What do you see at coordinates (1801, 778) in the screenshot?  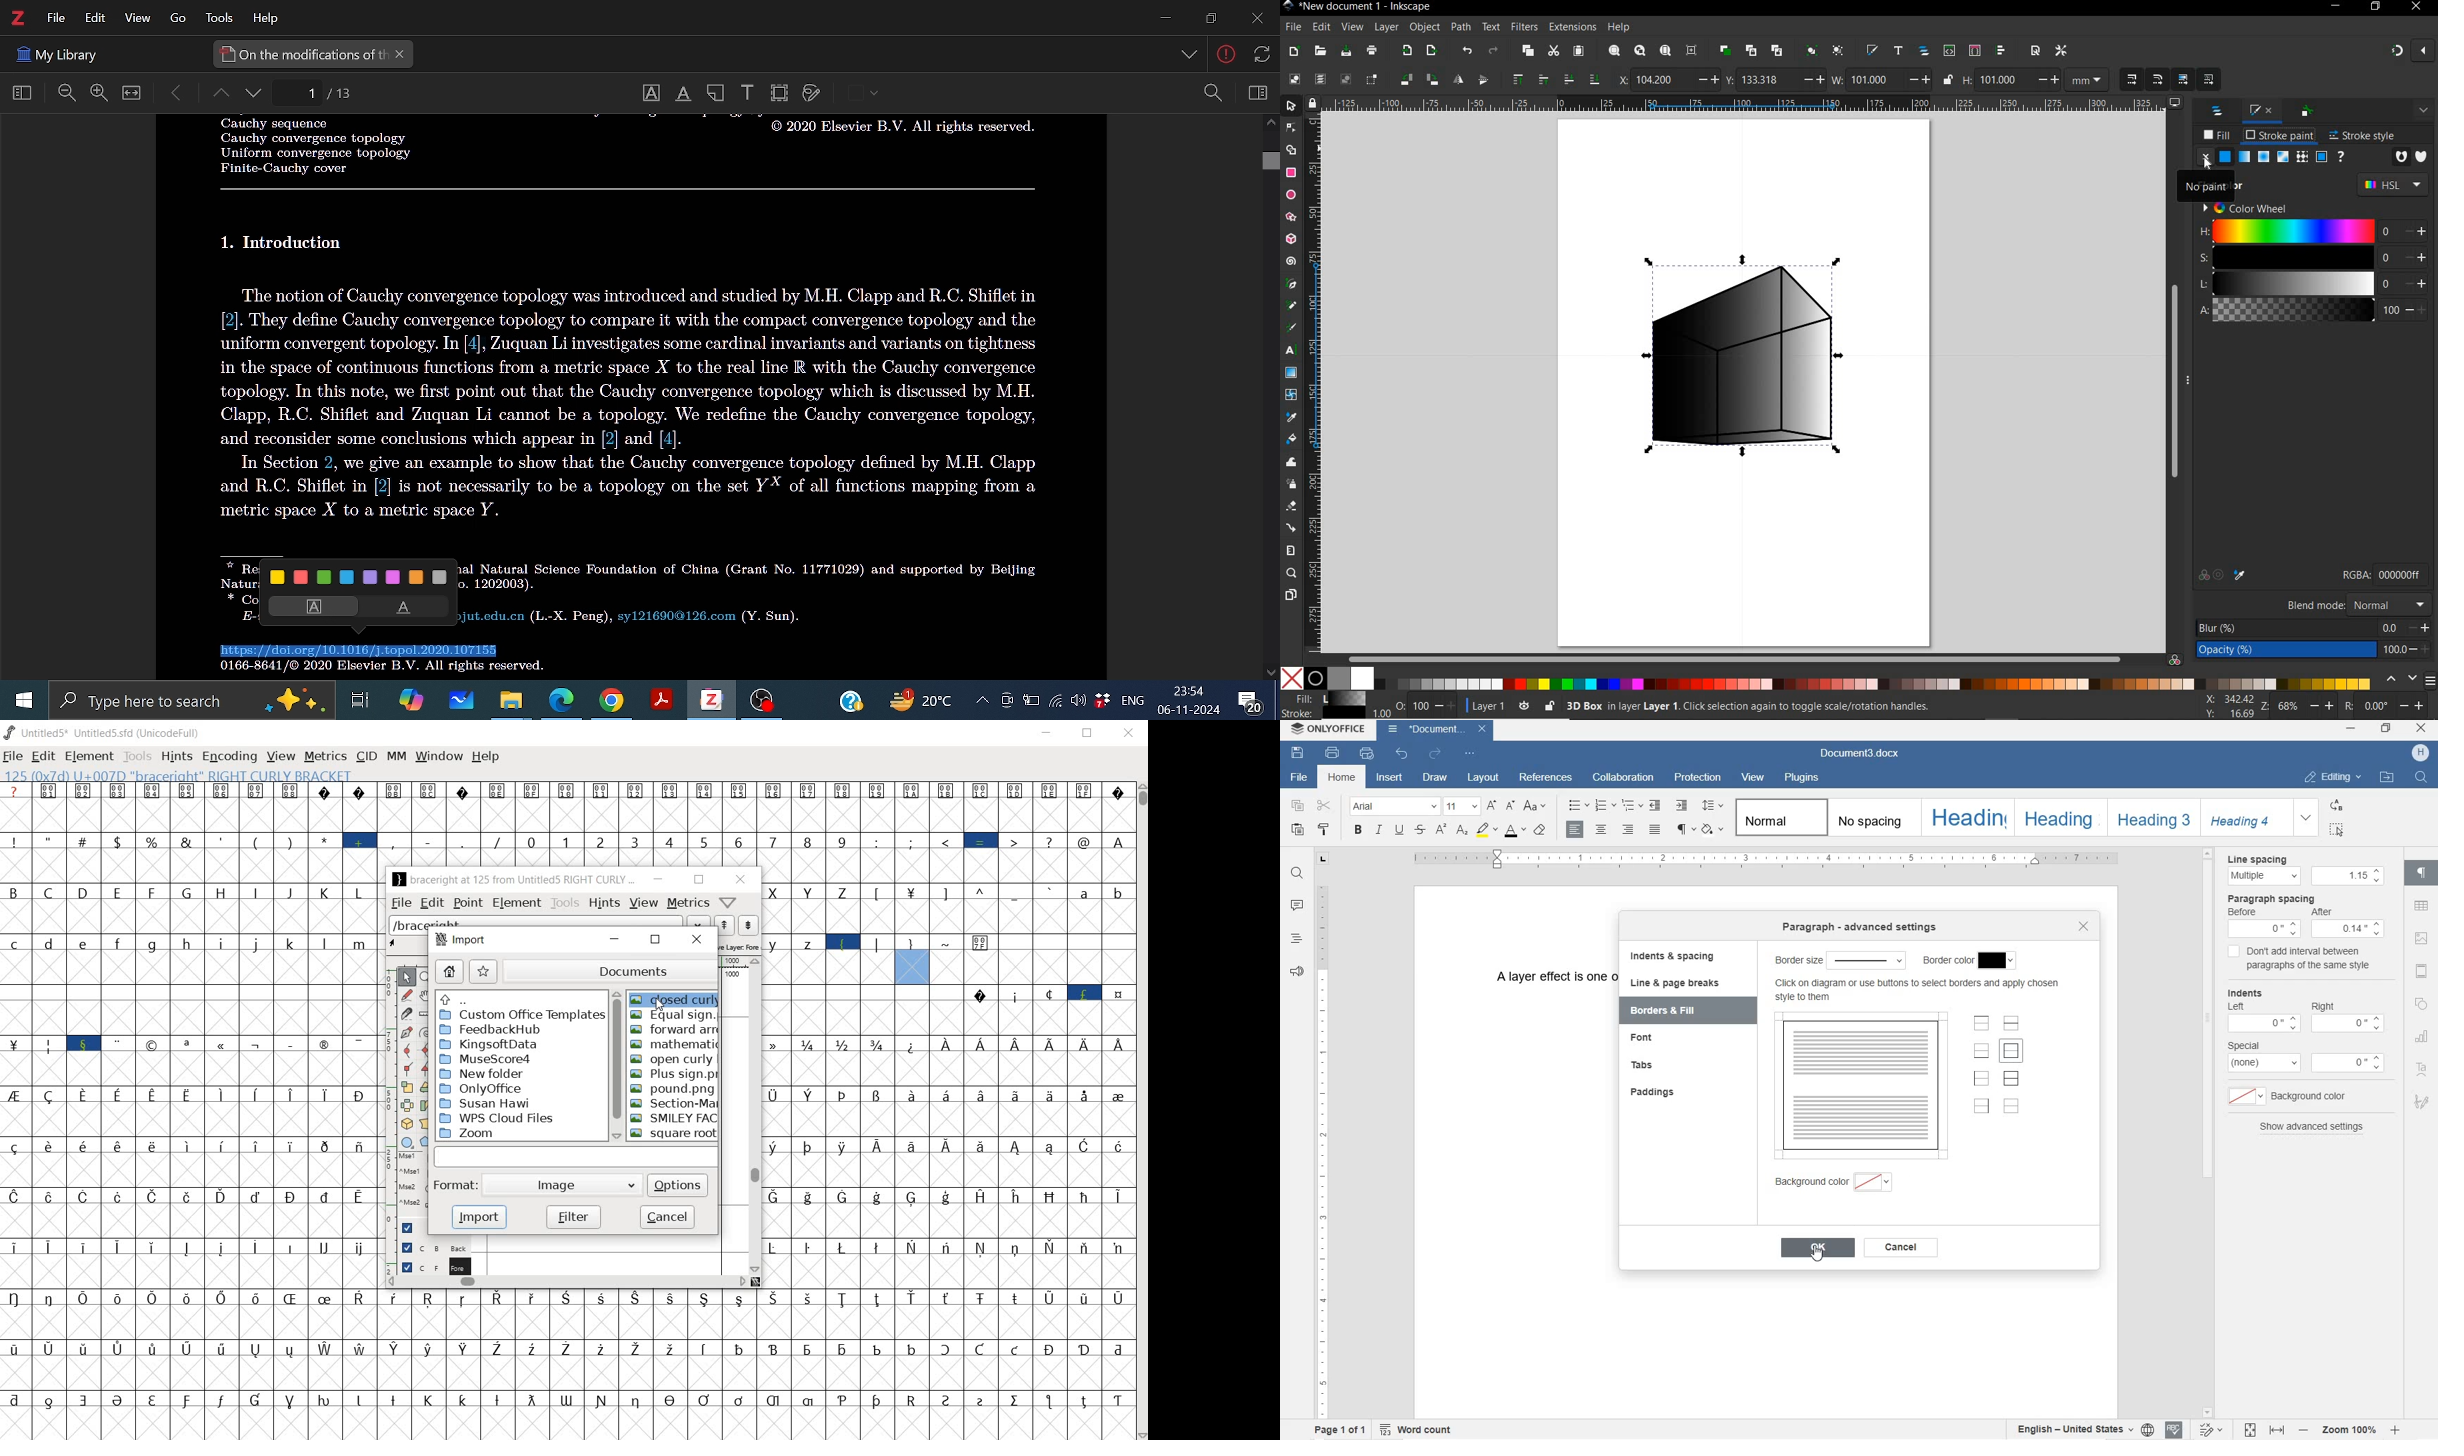 I see `PLUGINS` at bounding box center [1801, 778].